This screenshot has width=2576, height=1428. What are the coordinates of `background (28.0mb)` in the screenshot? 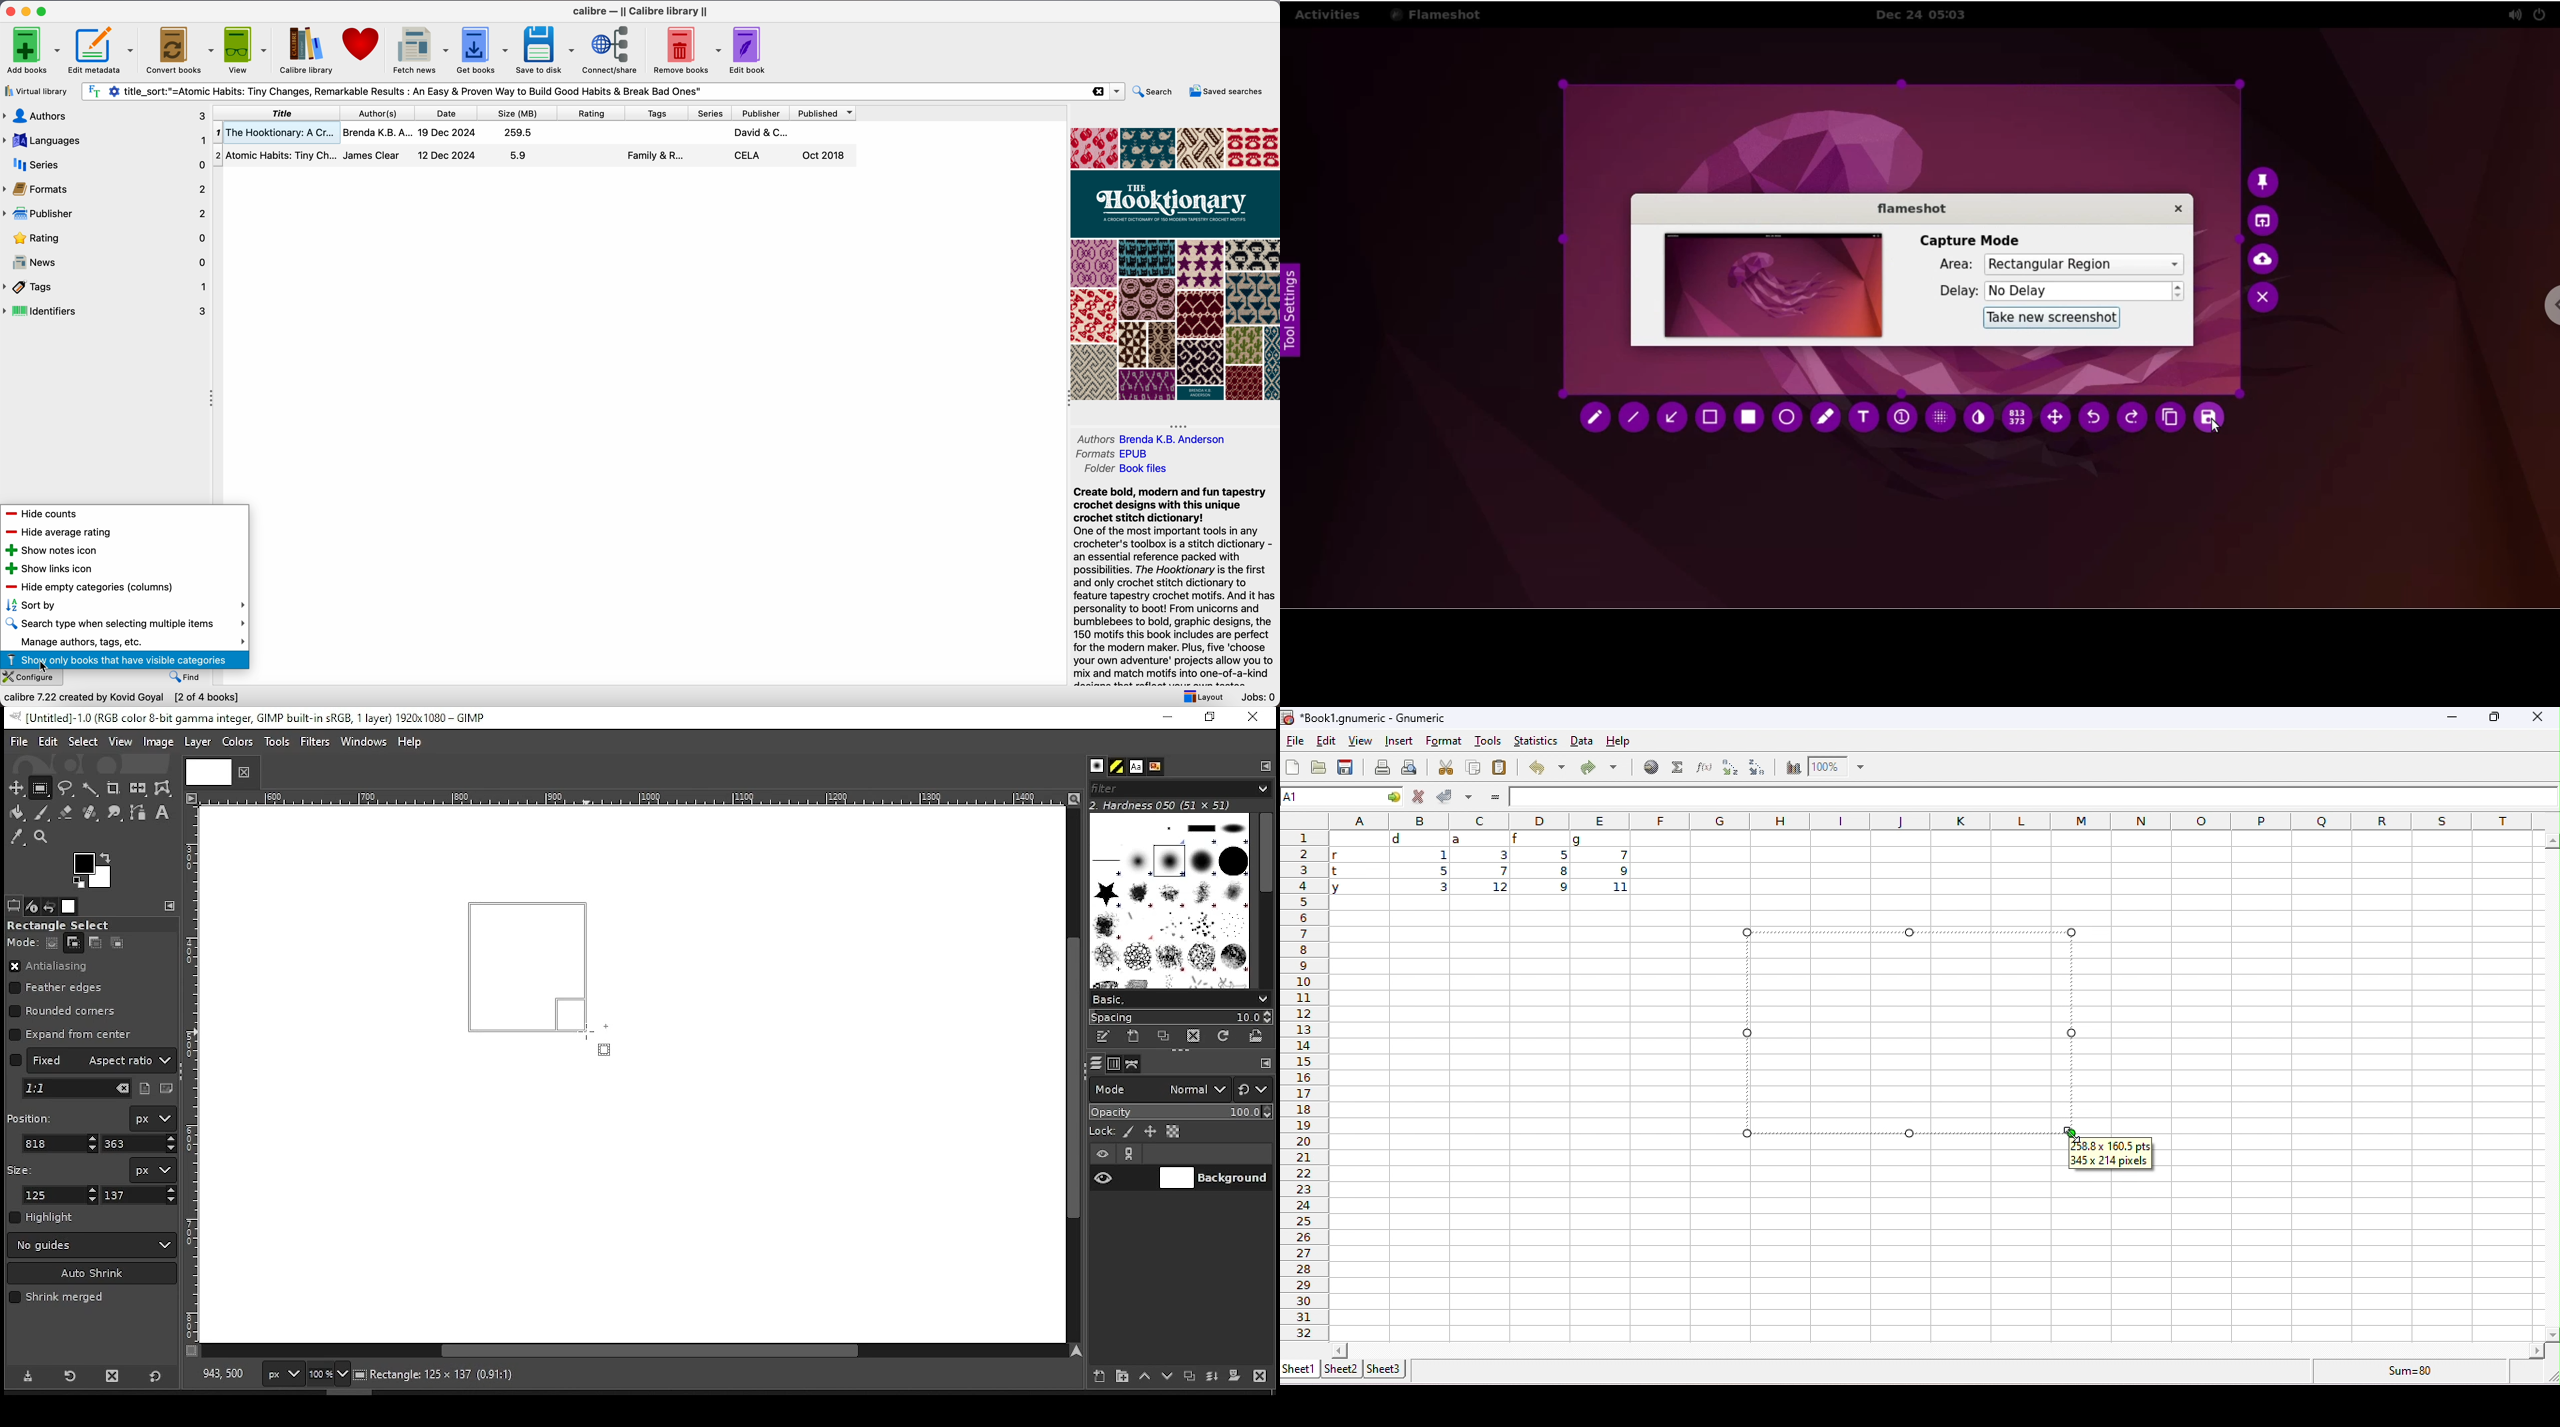 It's located at (490, 1375).